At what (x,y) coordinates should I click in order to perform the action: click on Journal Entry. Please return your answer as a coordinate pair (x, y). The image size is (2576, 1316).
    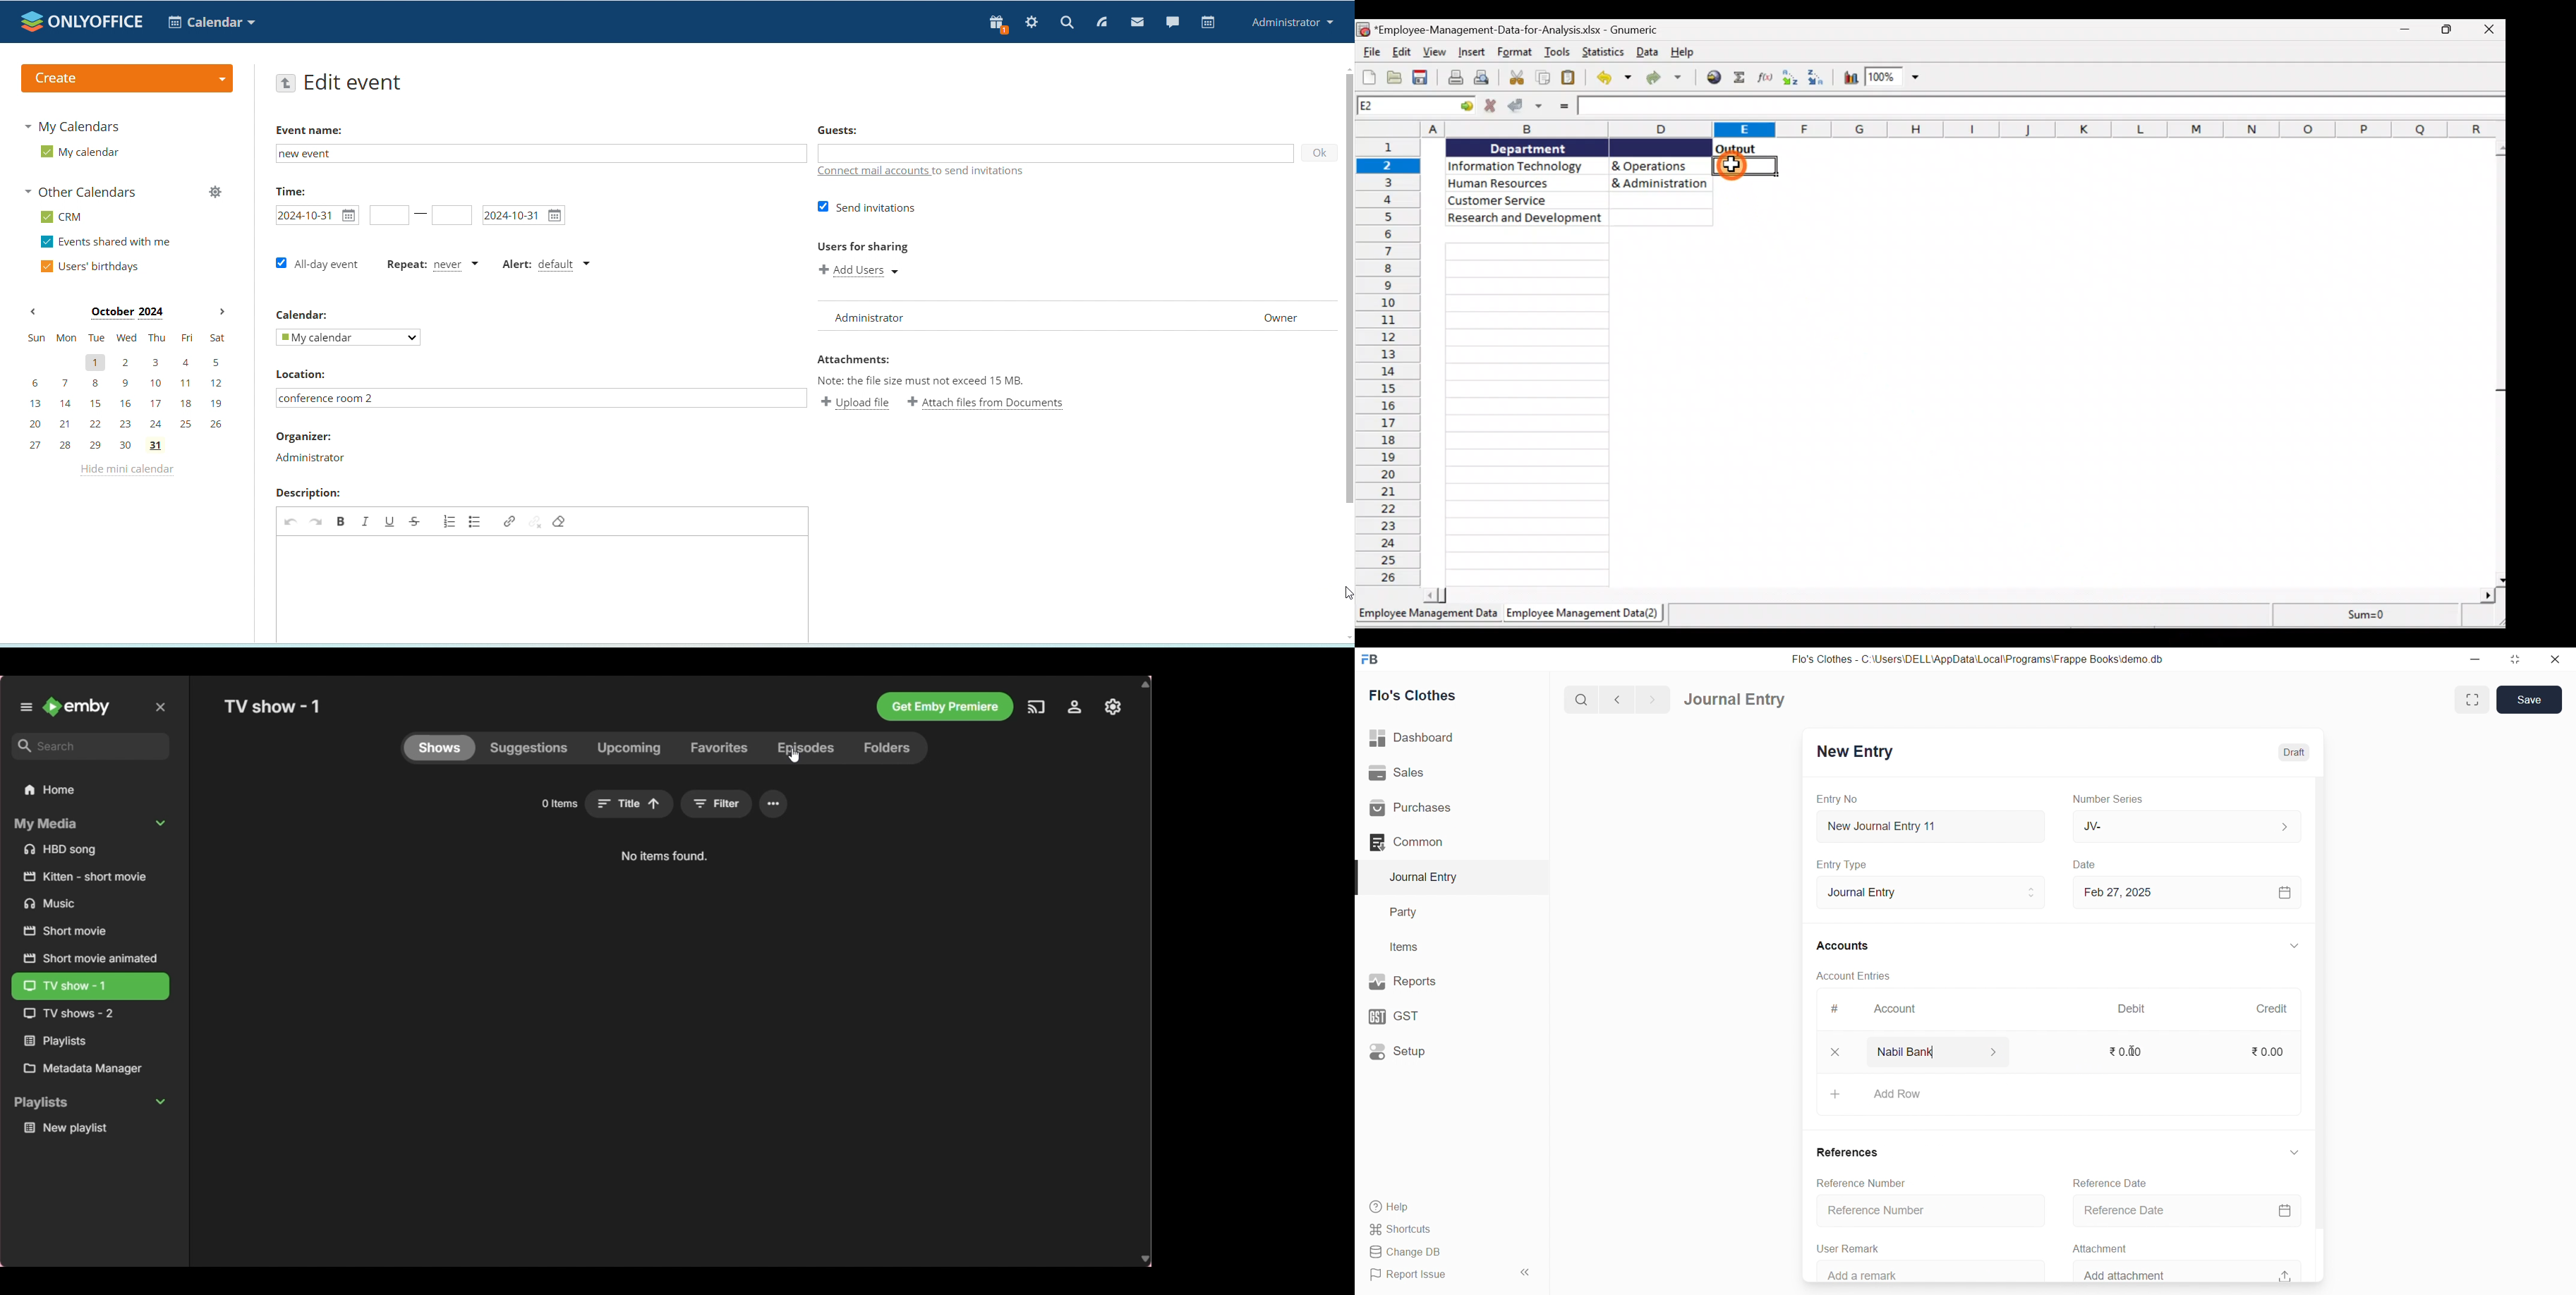
    Looking at the image, I should click on (1427, 877).